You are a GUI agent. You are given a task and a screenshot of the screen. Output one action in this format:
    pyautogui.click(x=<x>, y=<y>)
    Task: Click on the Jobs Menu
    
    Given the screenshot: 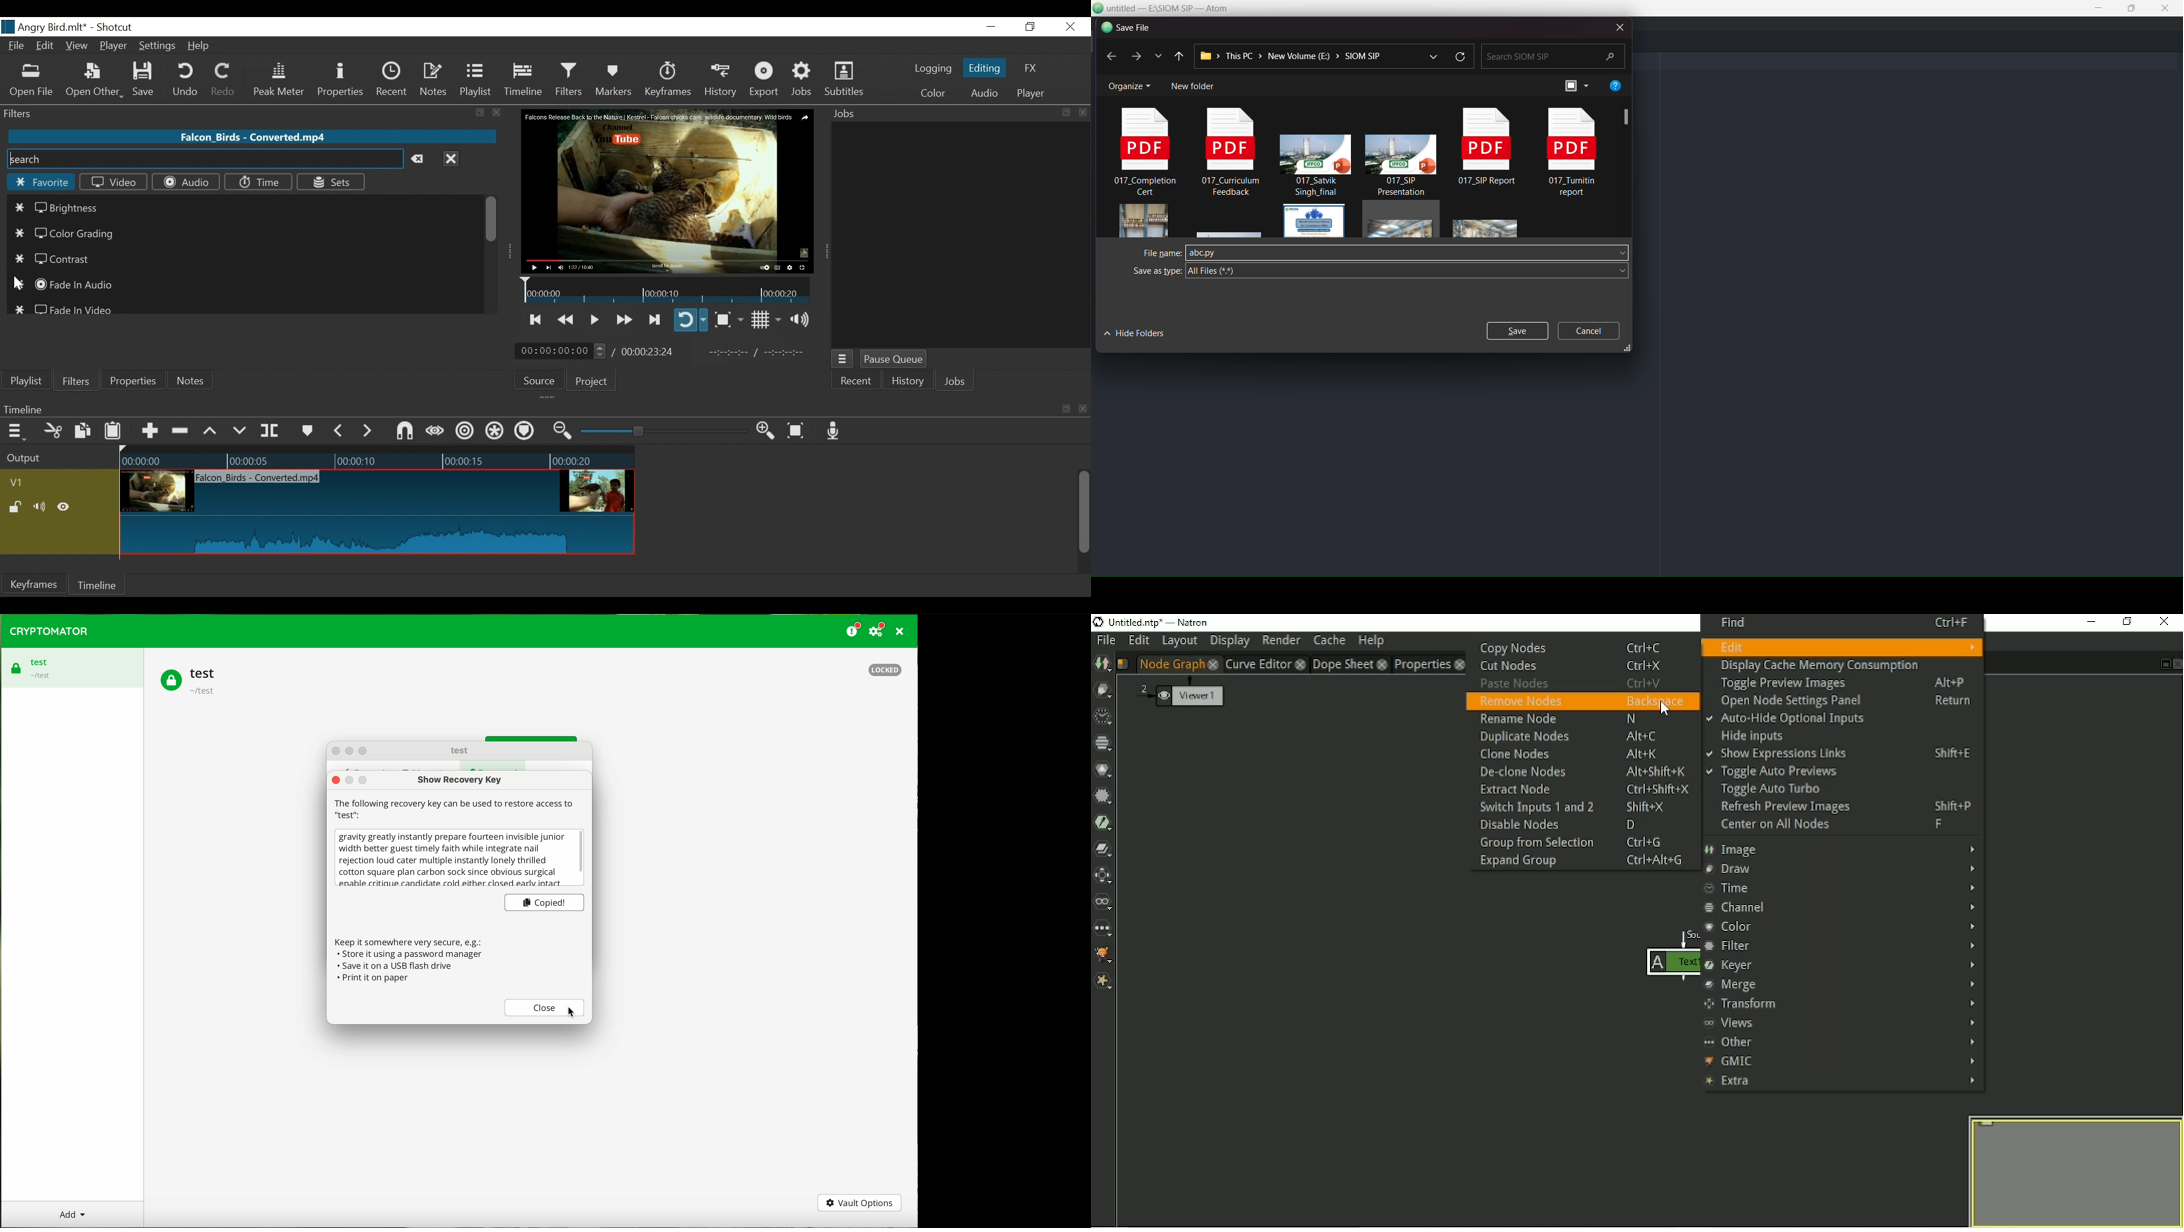 What is the action you would take?
    pyautogui.click(x=841, y=360)
    